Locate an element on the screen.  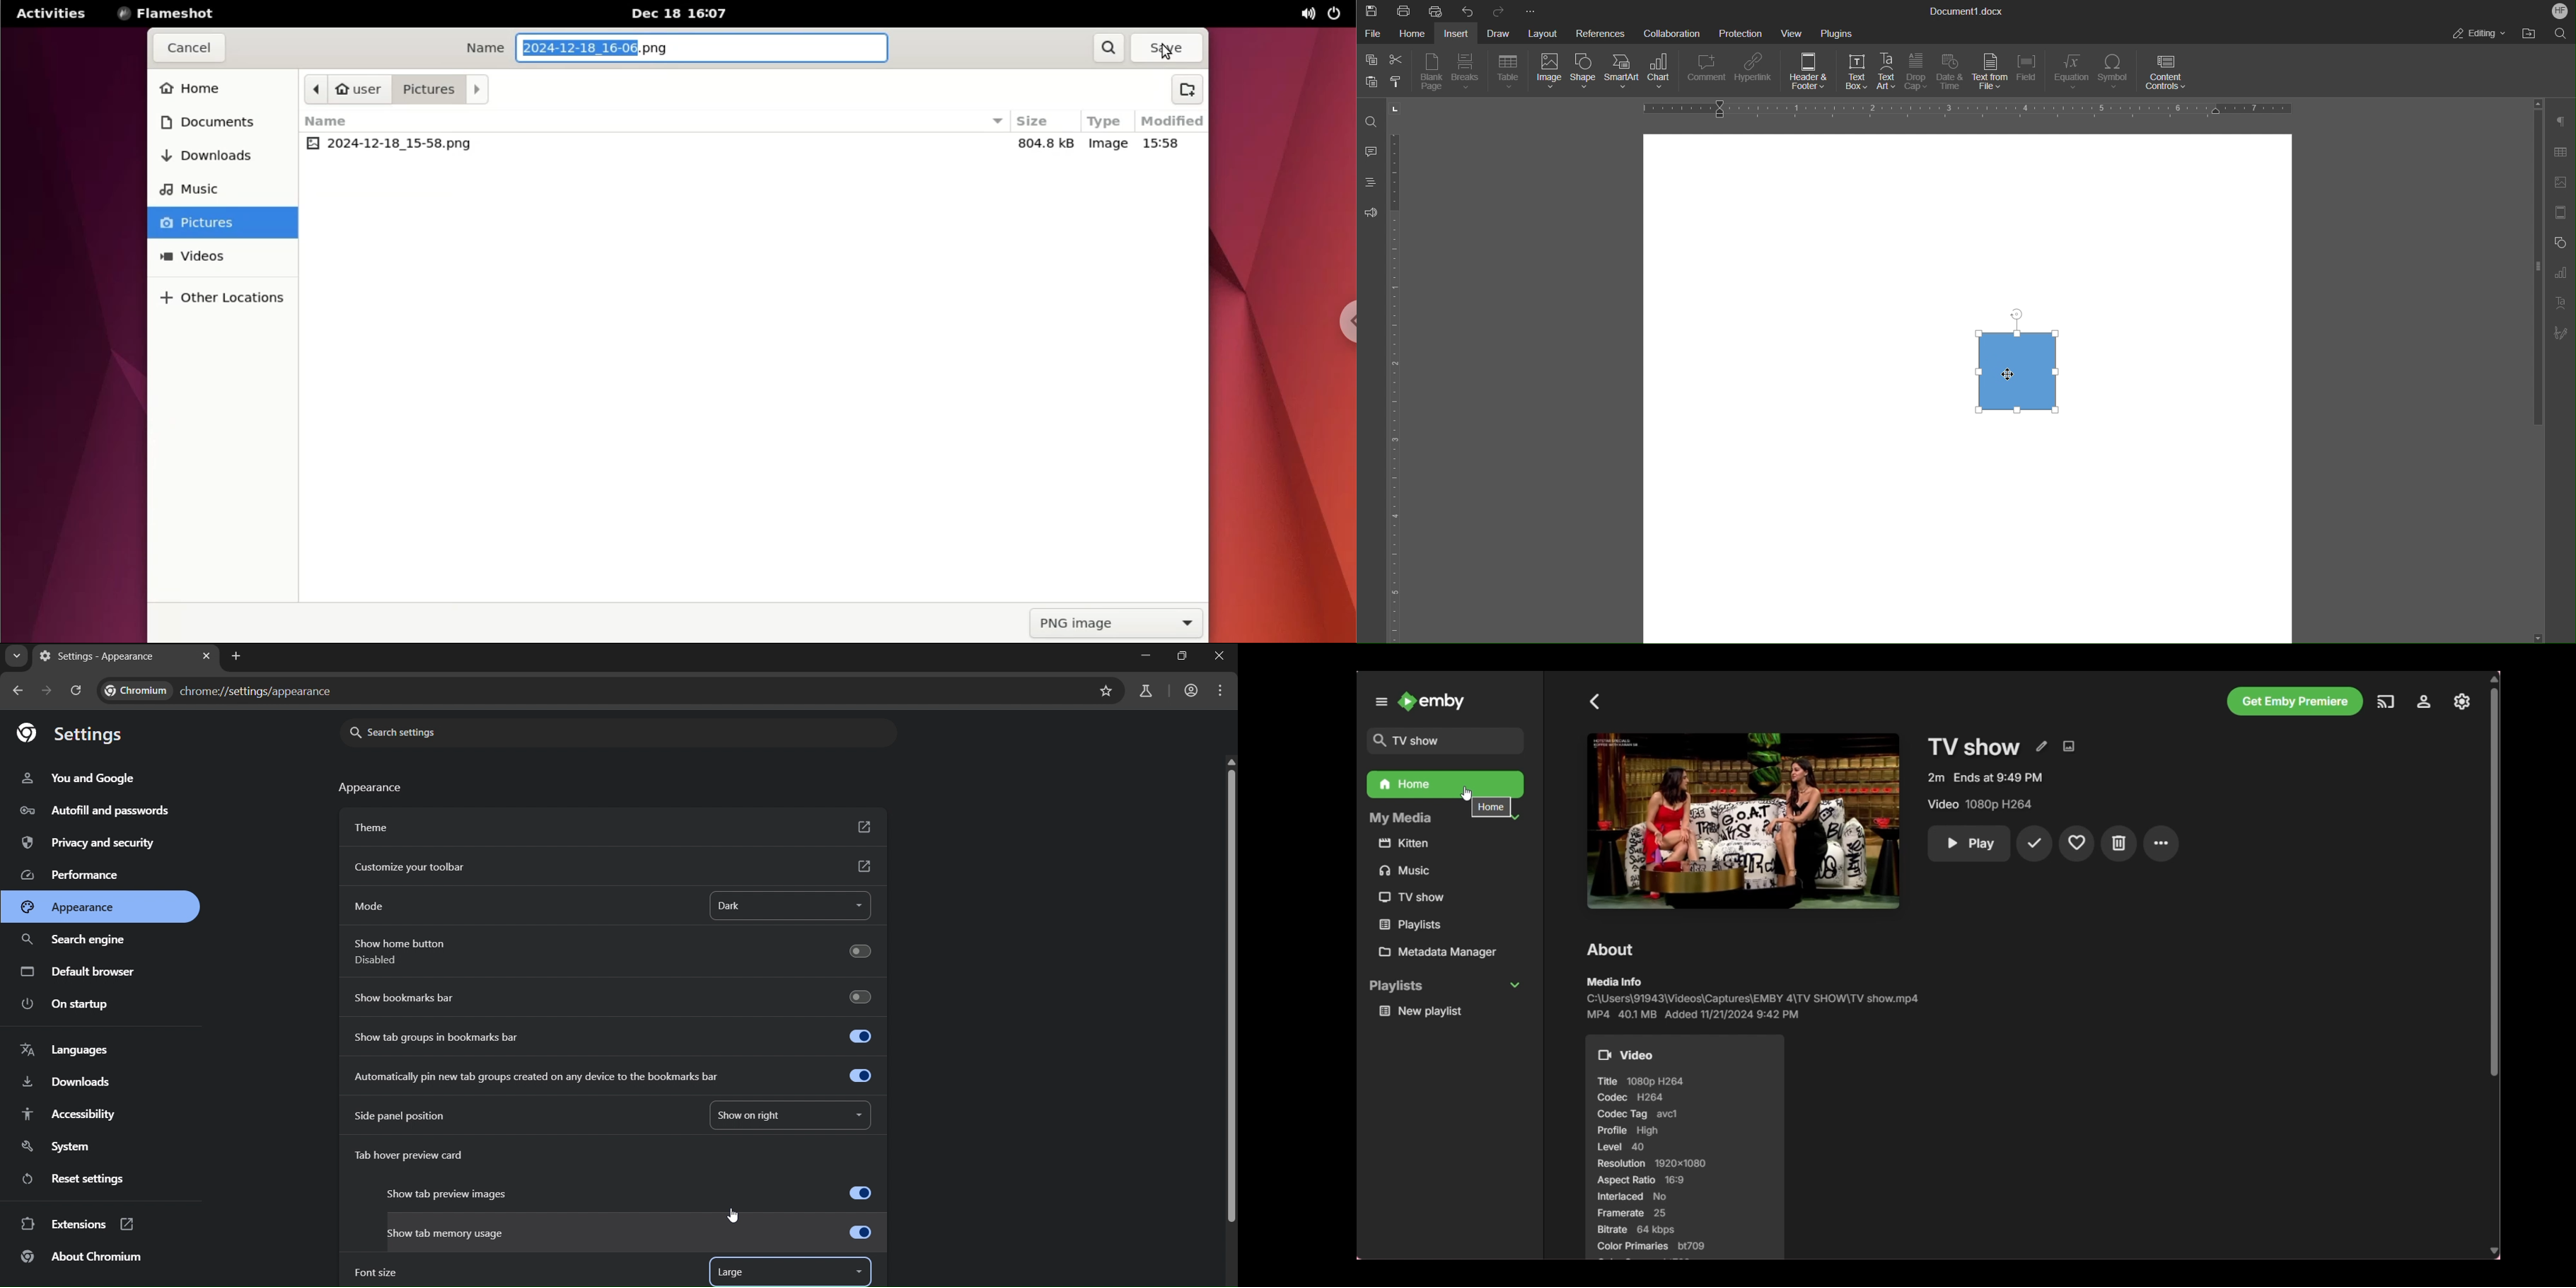
search settings is located at coordinates (415, 732).